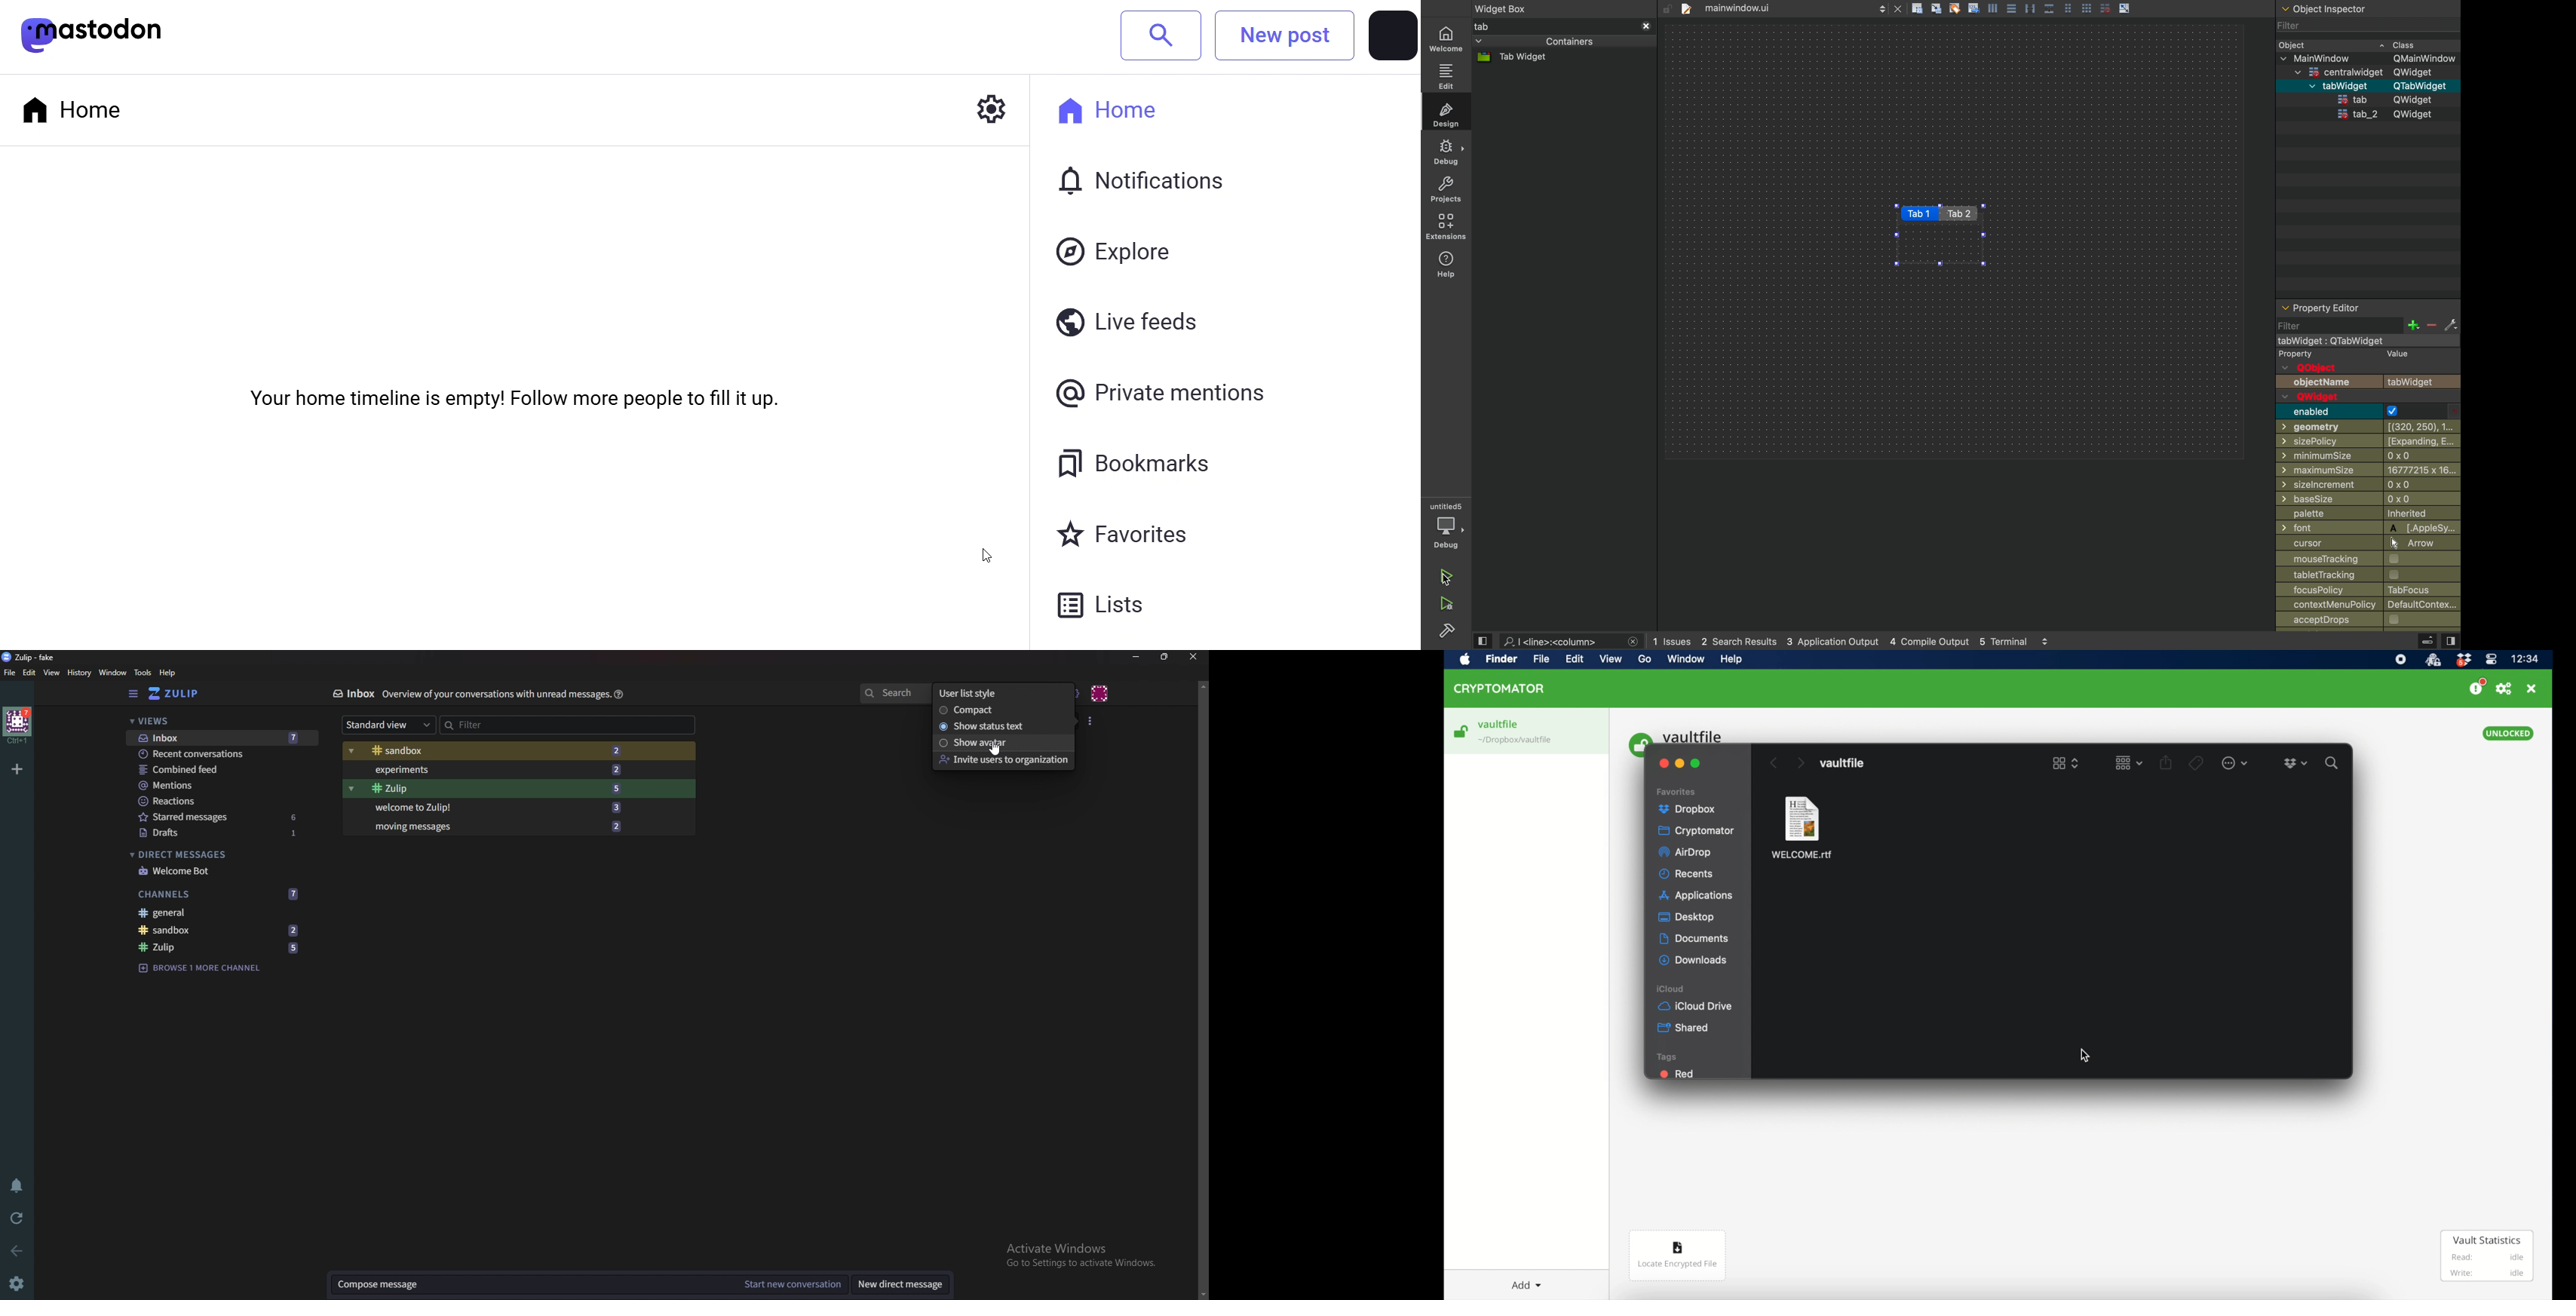  I want to click on add, so click(1525, 1283).